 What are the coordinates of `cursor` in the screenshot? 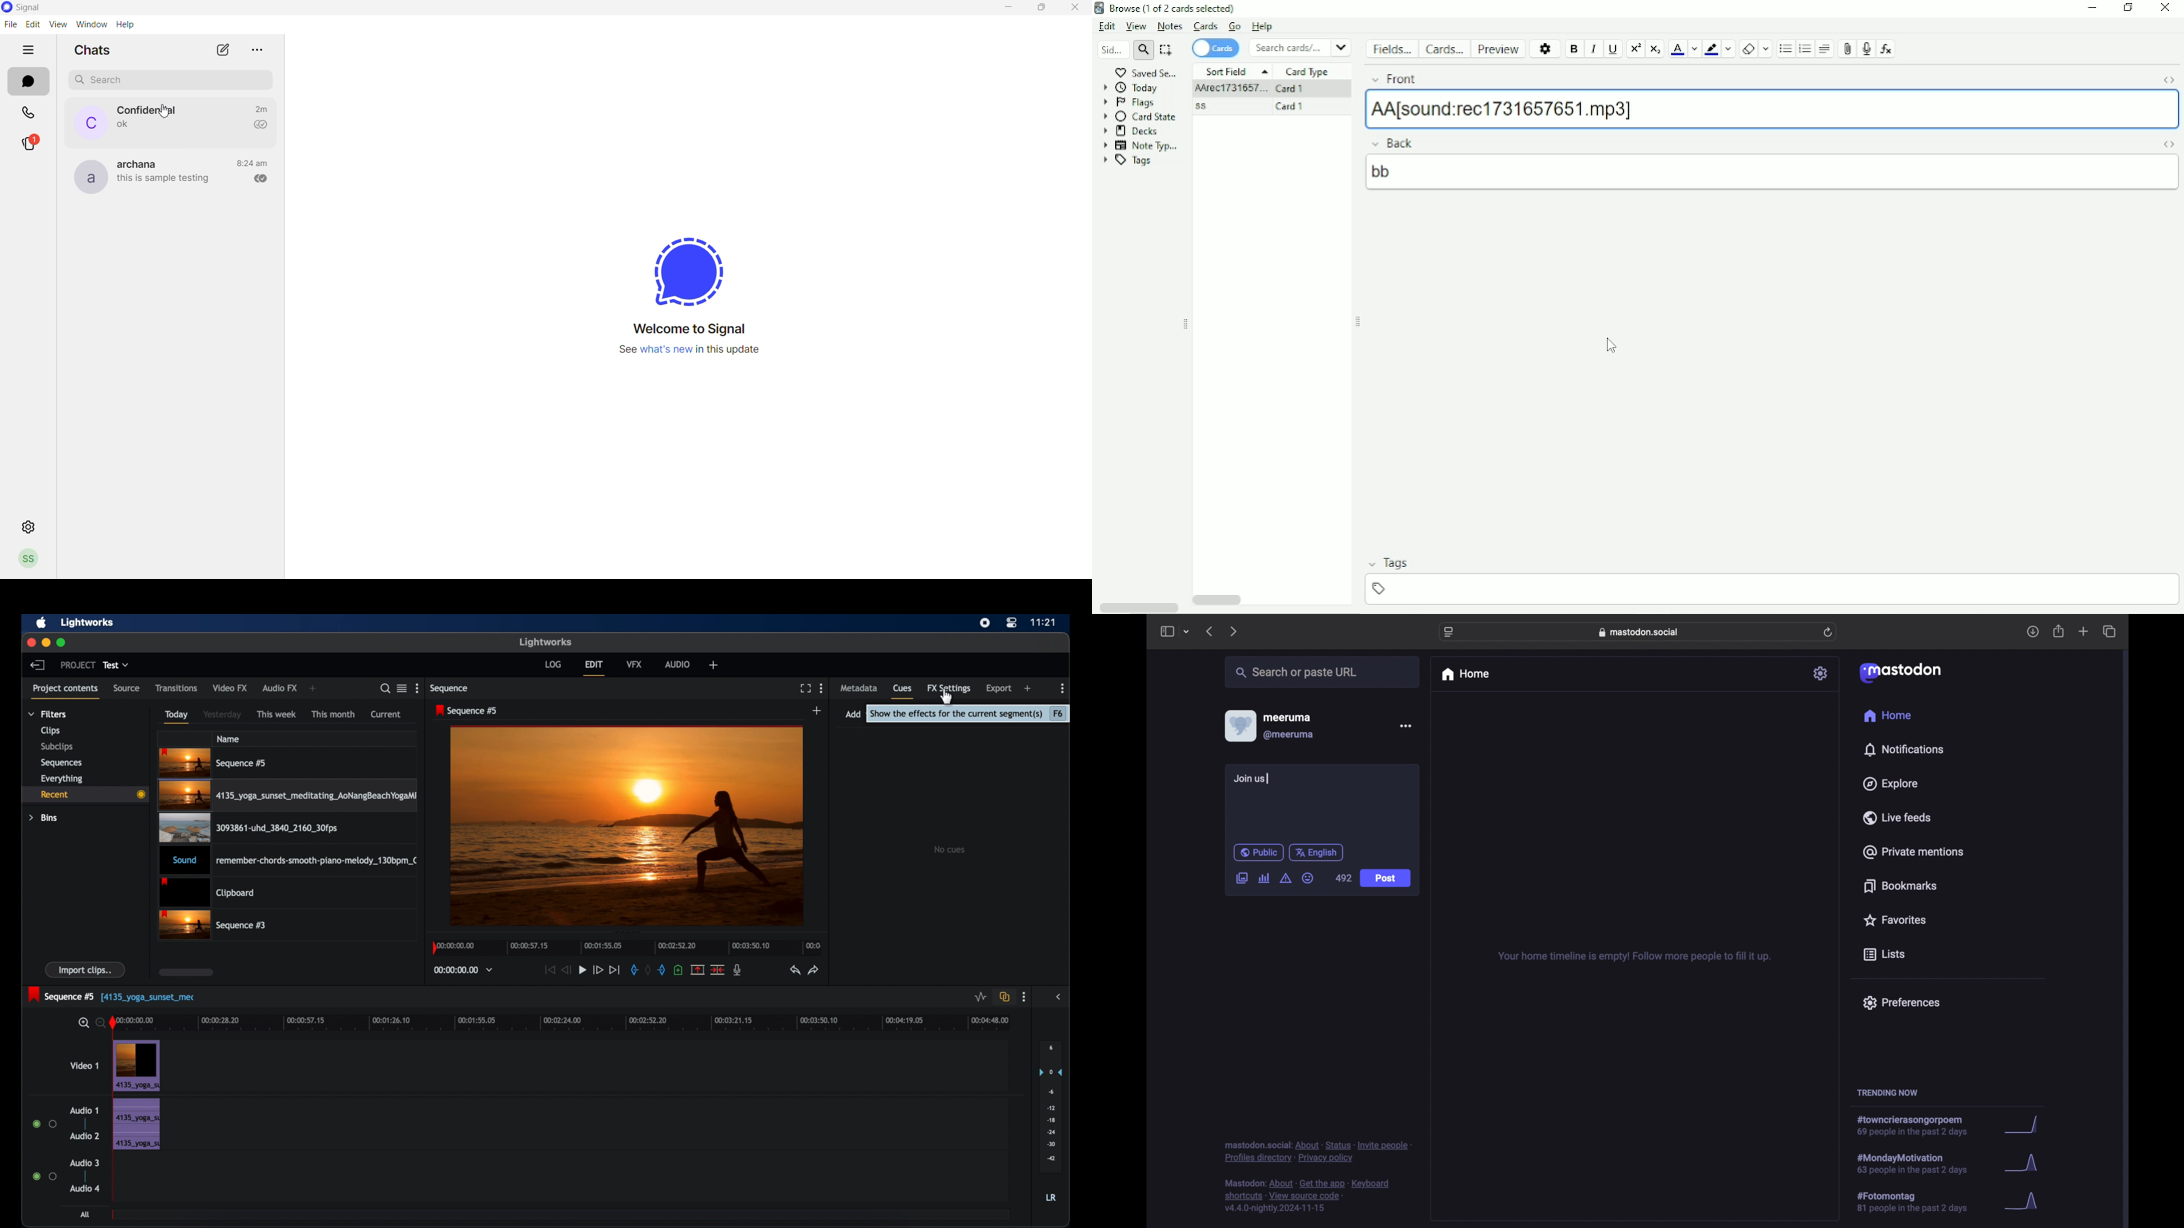 It's located at (949, 694).